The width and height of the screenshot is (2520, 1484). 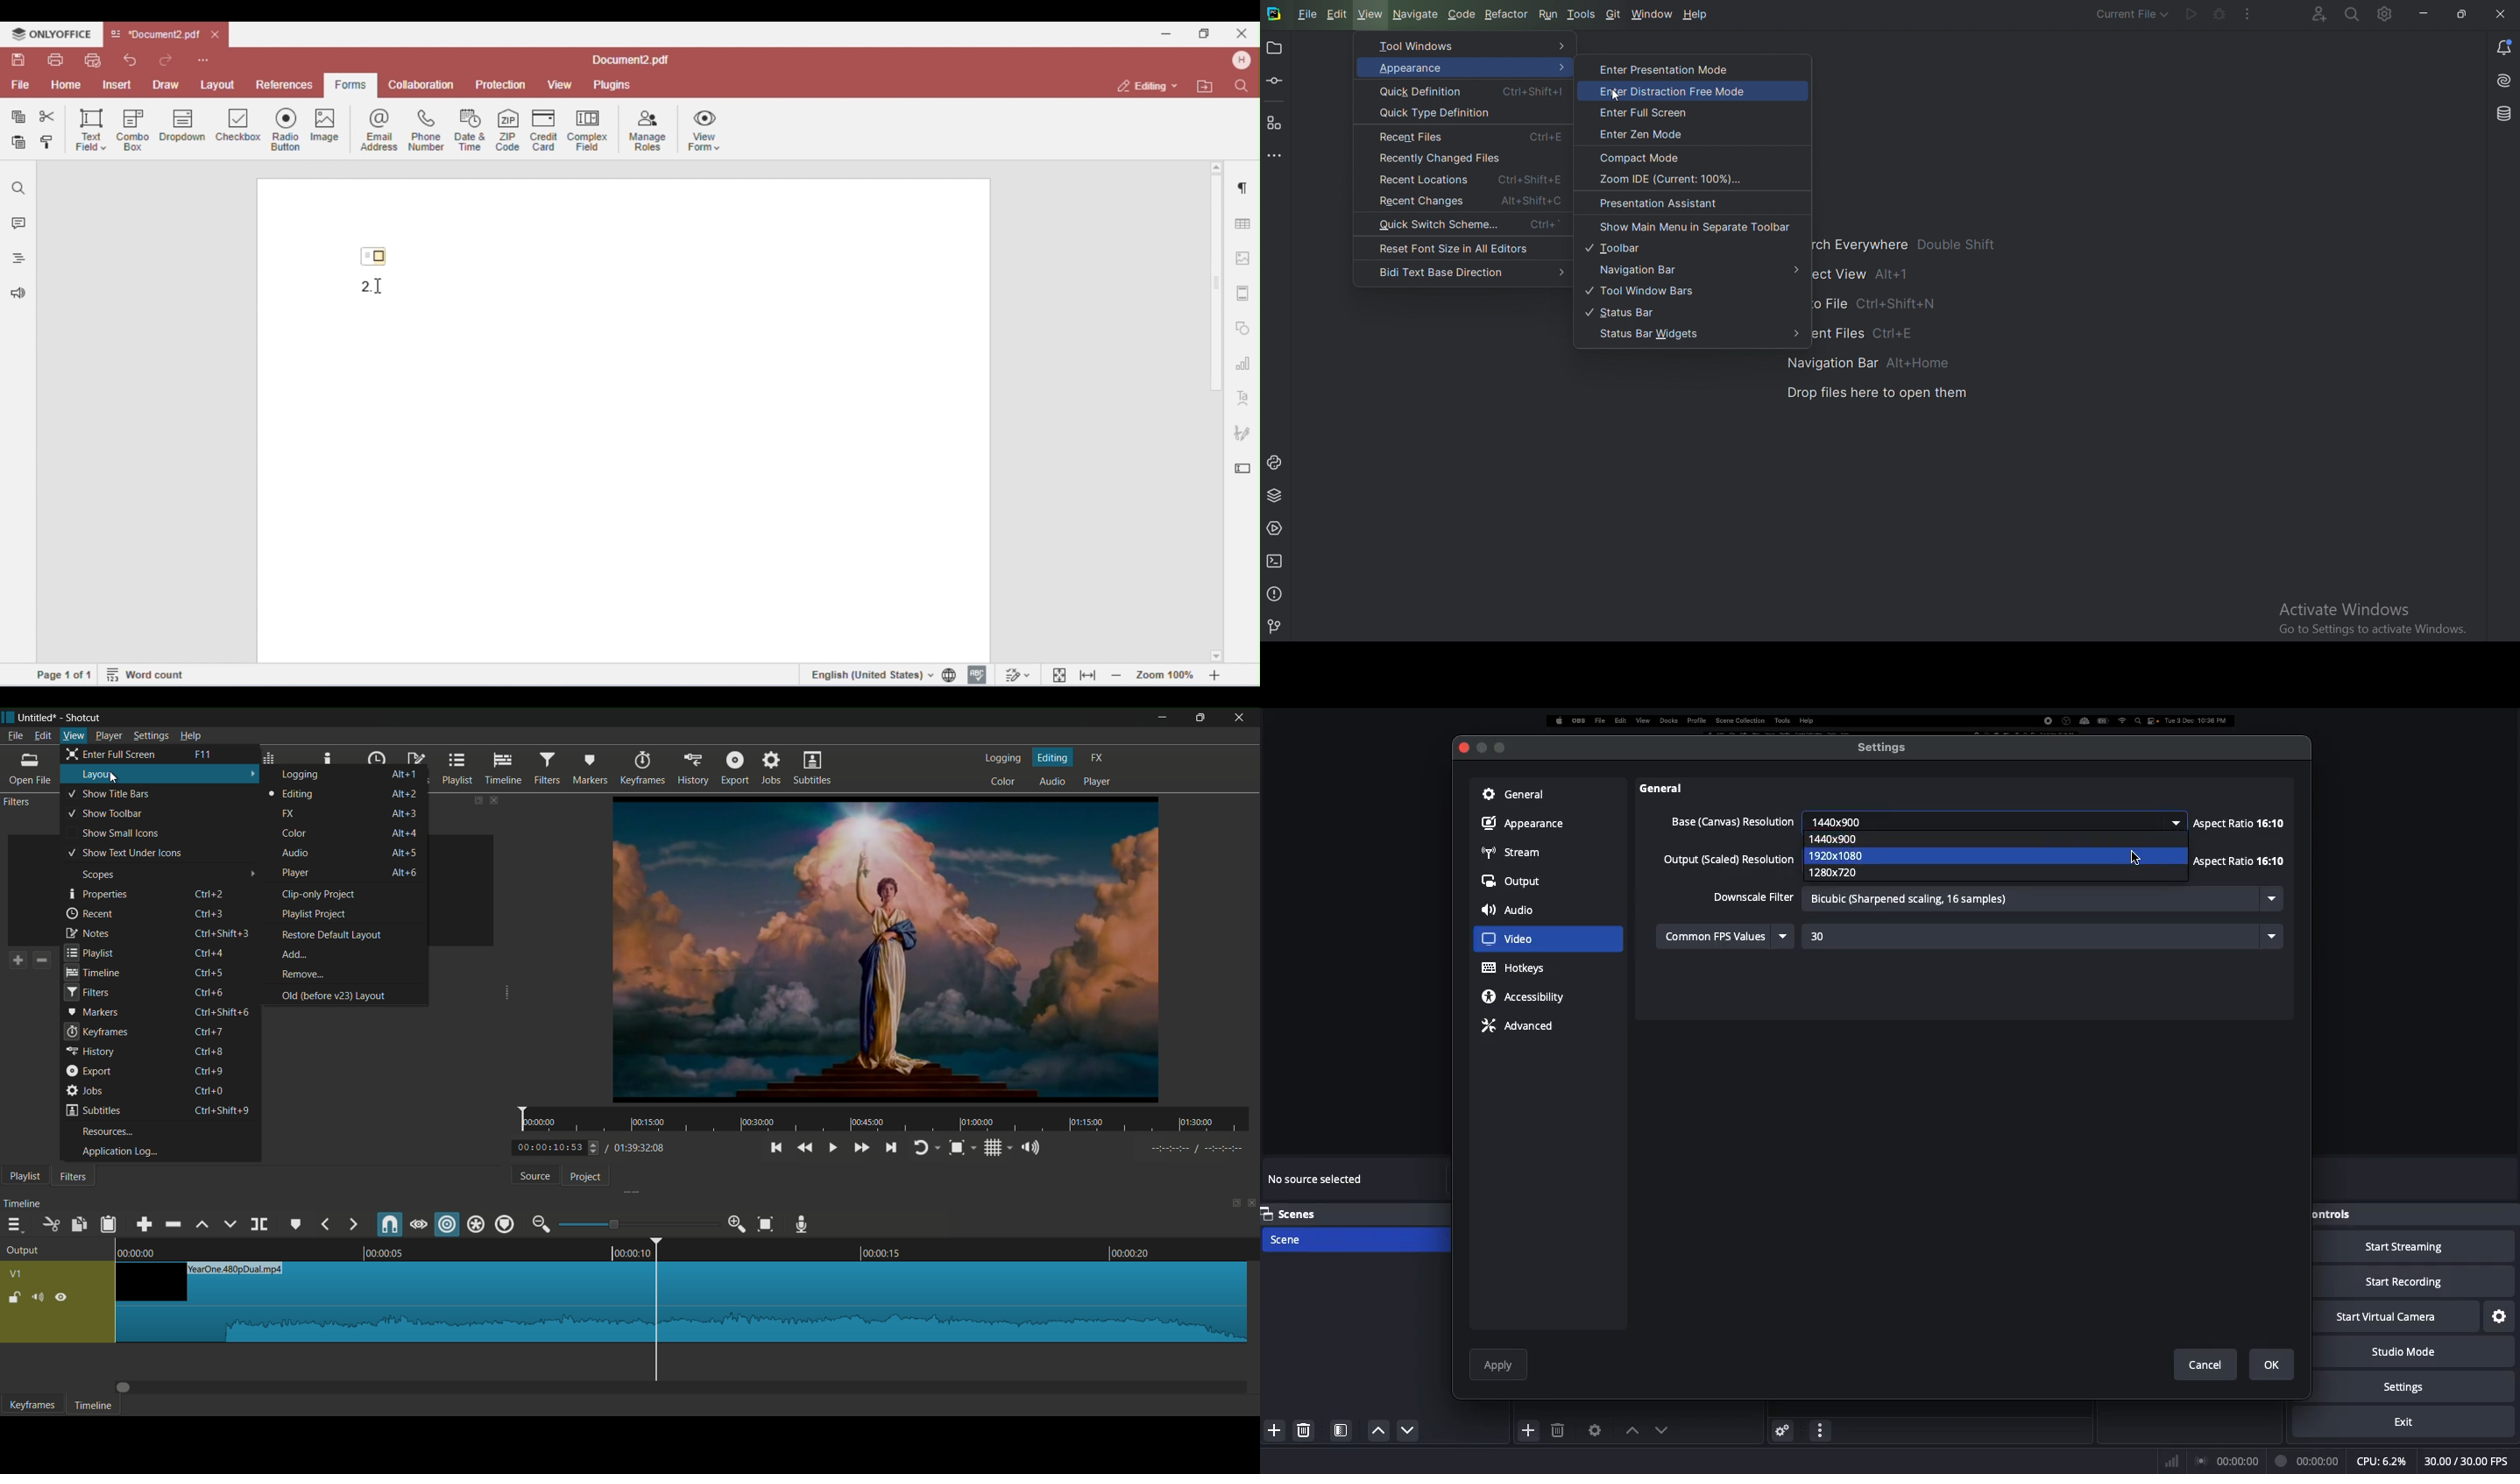 What do you see at coordinates (297, 1225) in the screenshot?
I see `create or edit marker` at bounding box center [297, 1225].